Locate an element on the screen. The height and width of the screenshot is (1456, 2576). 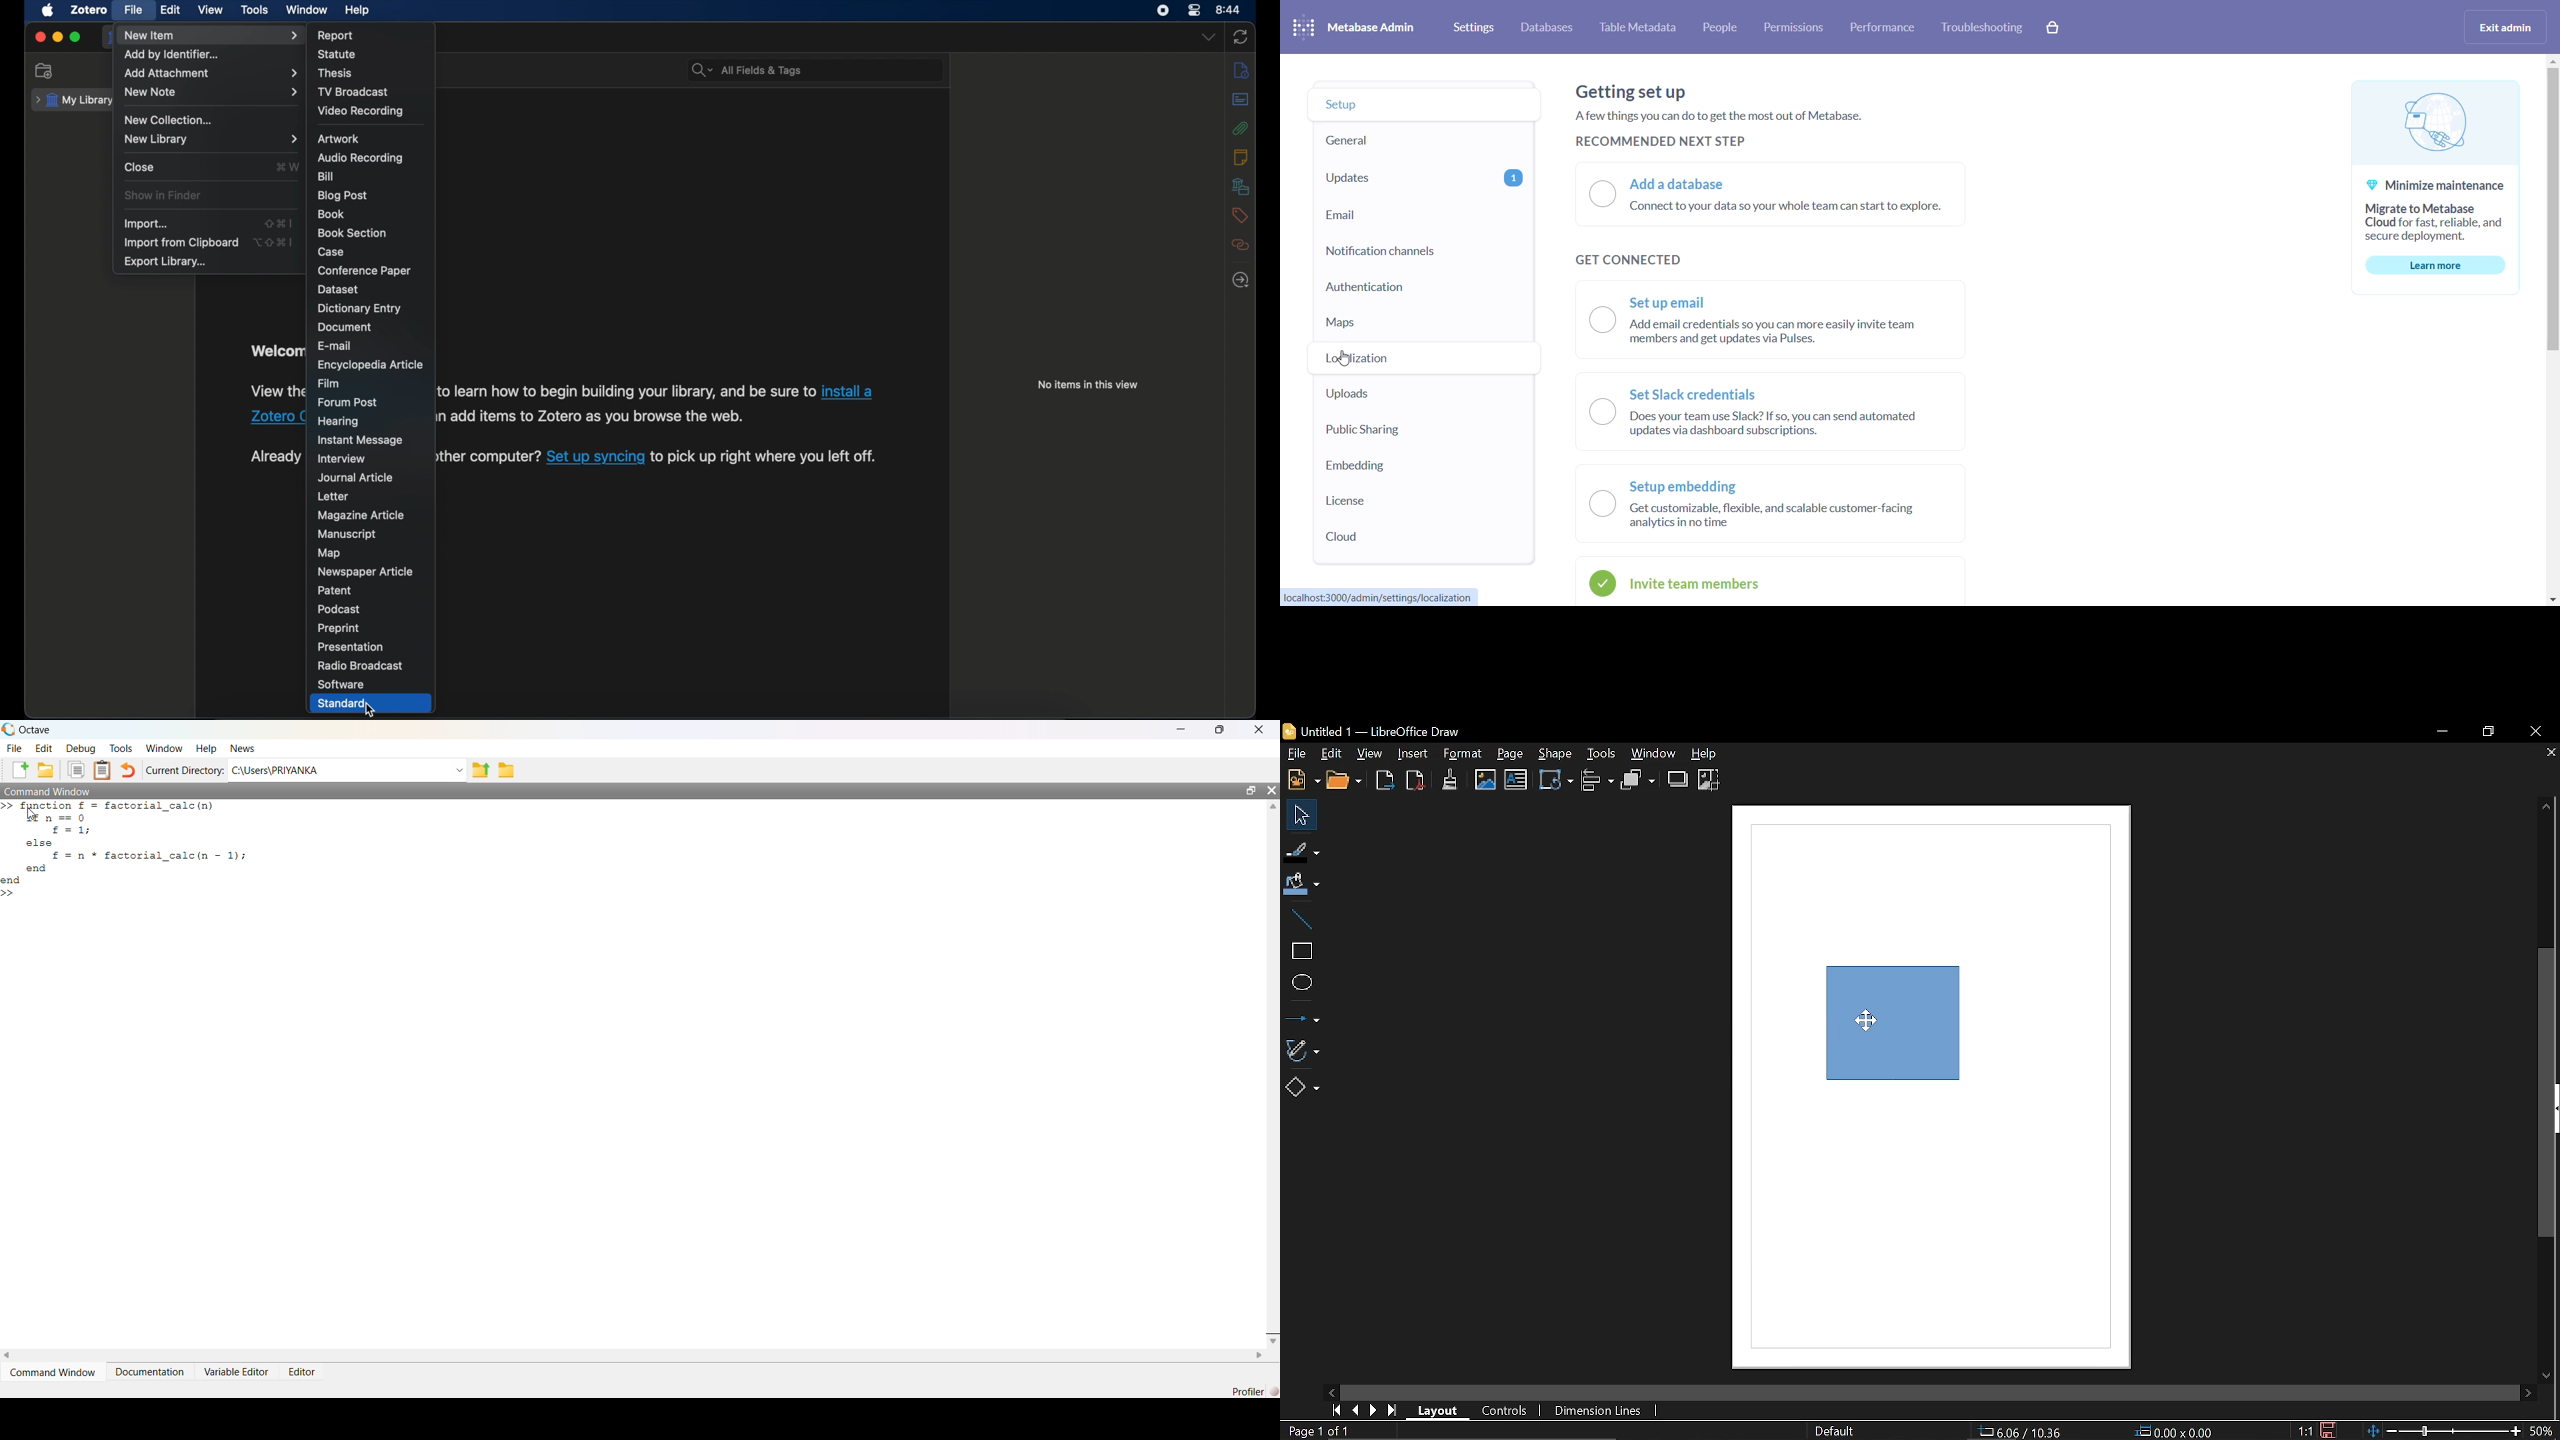
fill line is located at coordinates (1303, 850).